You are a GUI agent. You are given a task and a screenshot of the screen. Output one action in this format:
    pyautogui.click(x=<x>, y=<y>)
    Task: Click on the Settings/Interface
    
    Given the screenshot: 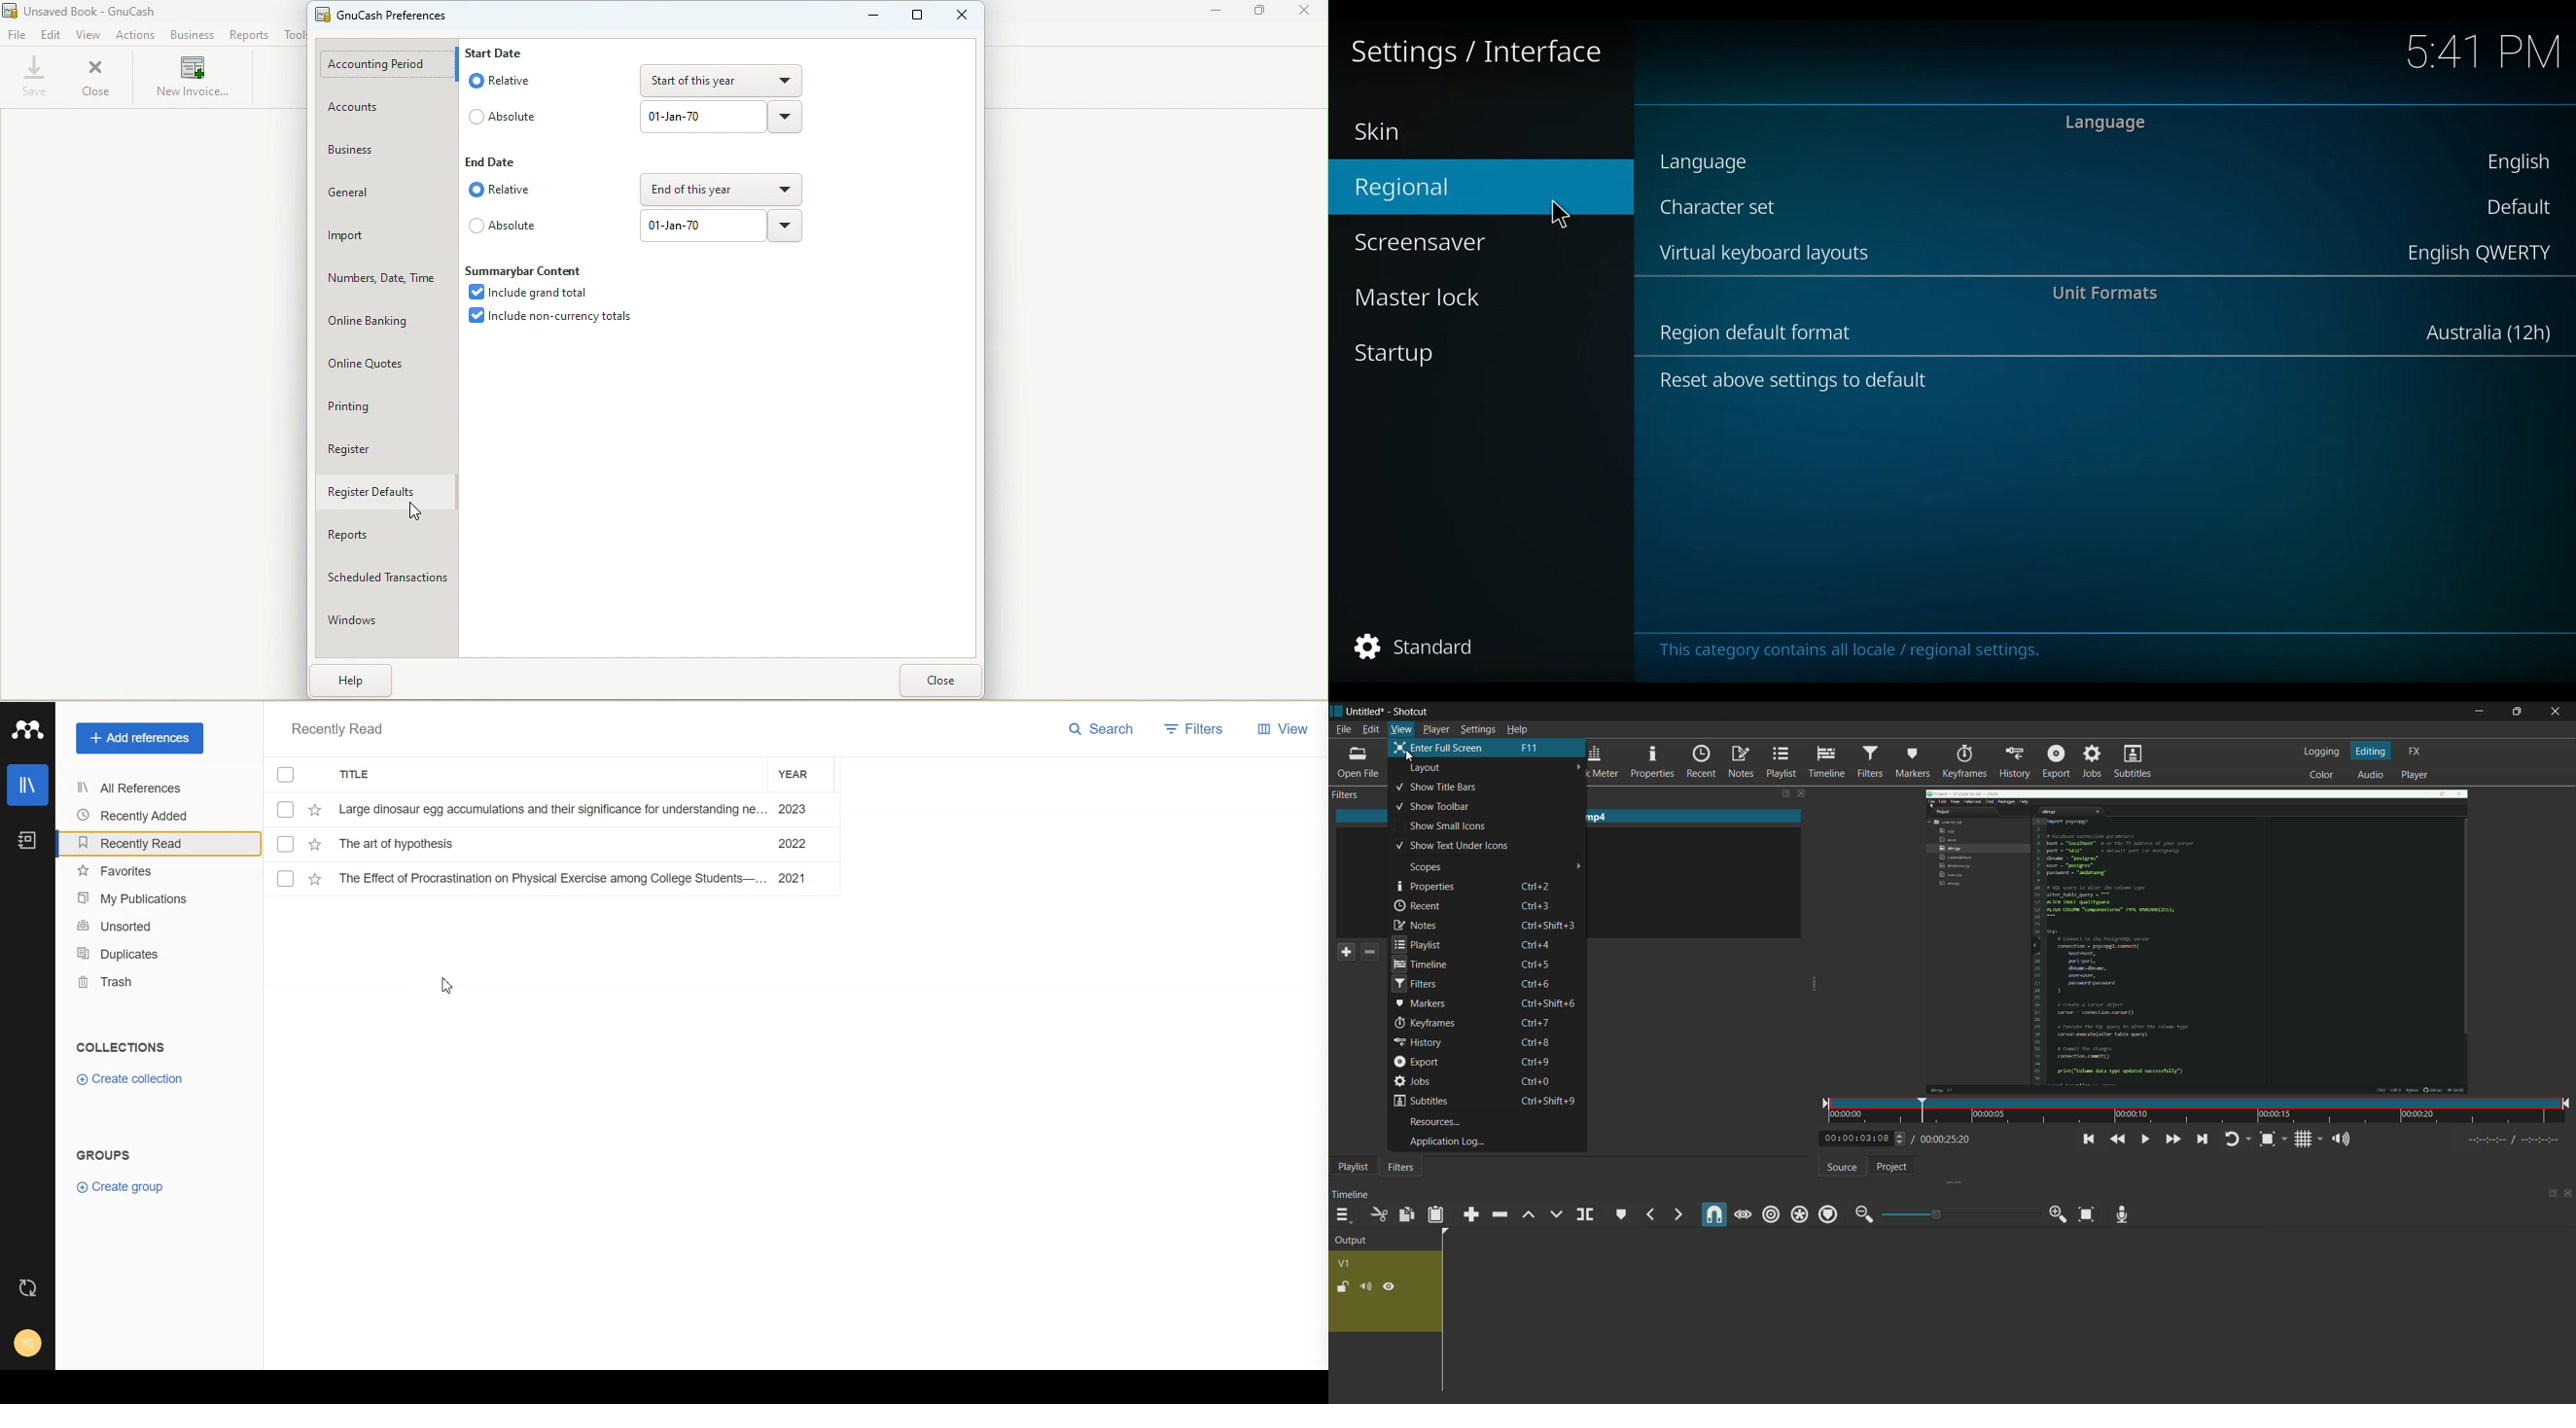 What is the action you would take?
    pyautogui.click(x=1473, y=55)
    